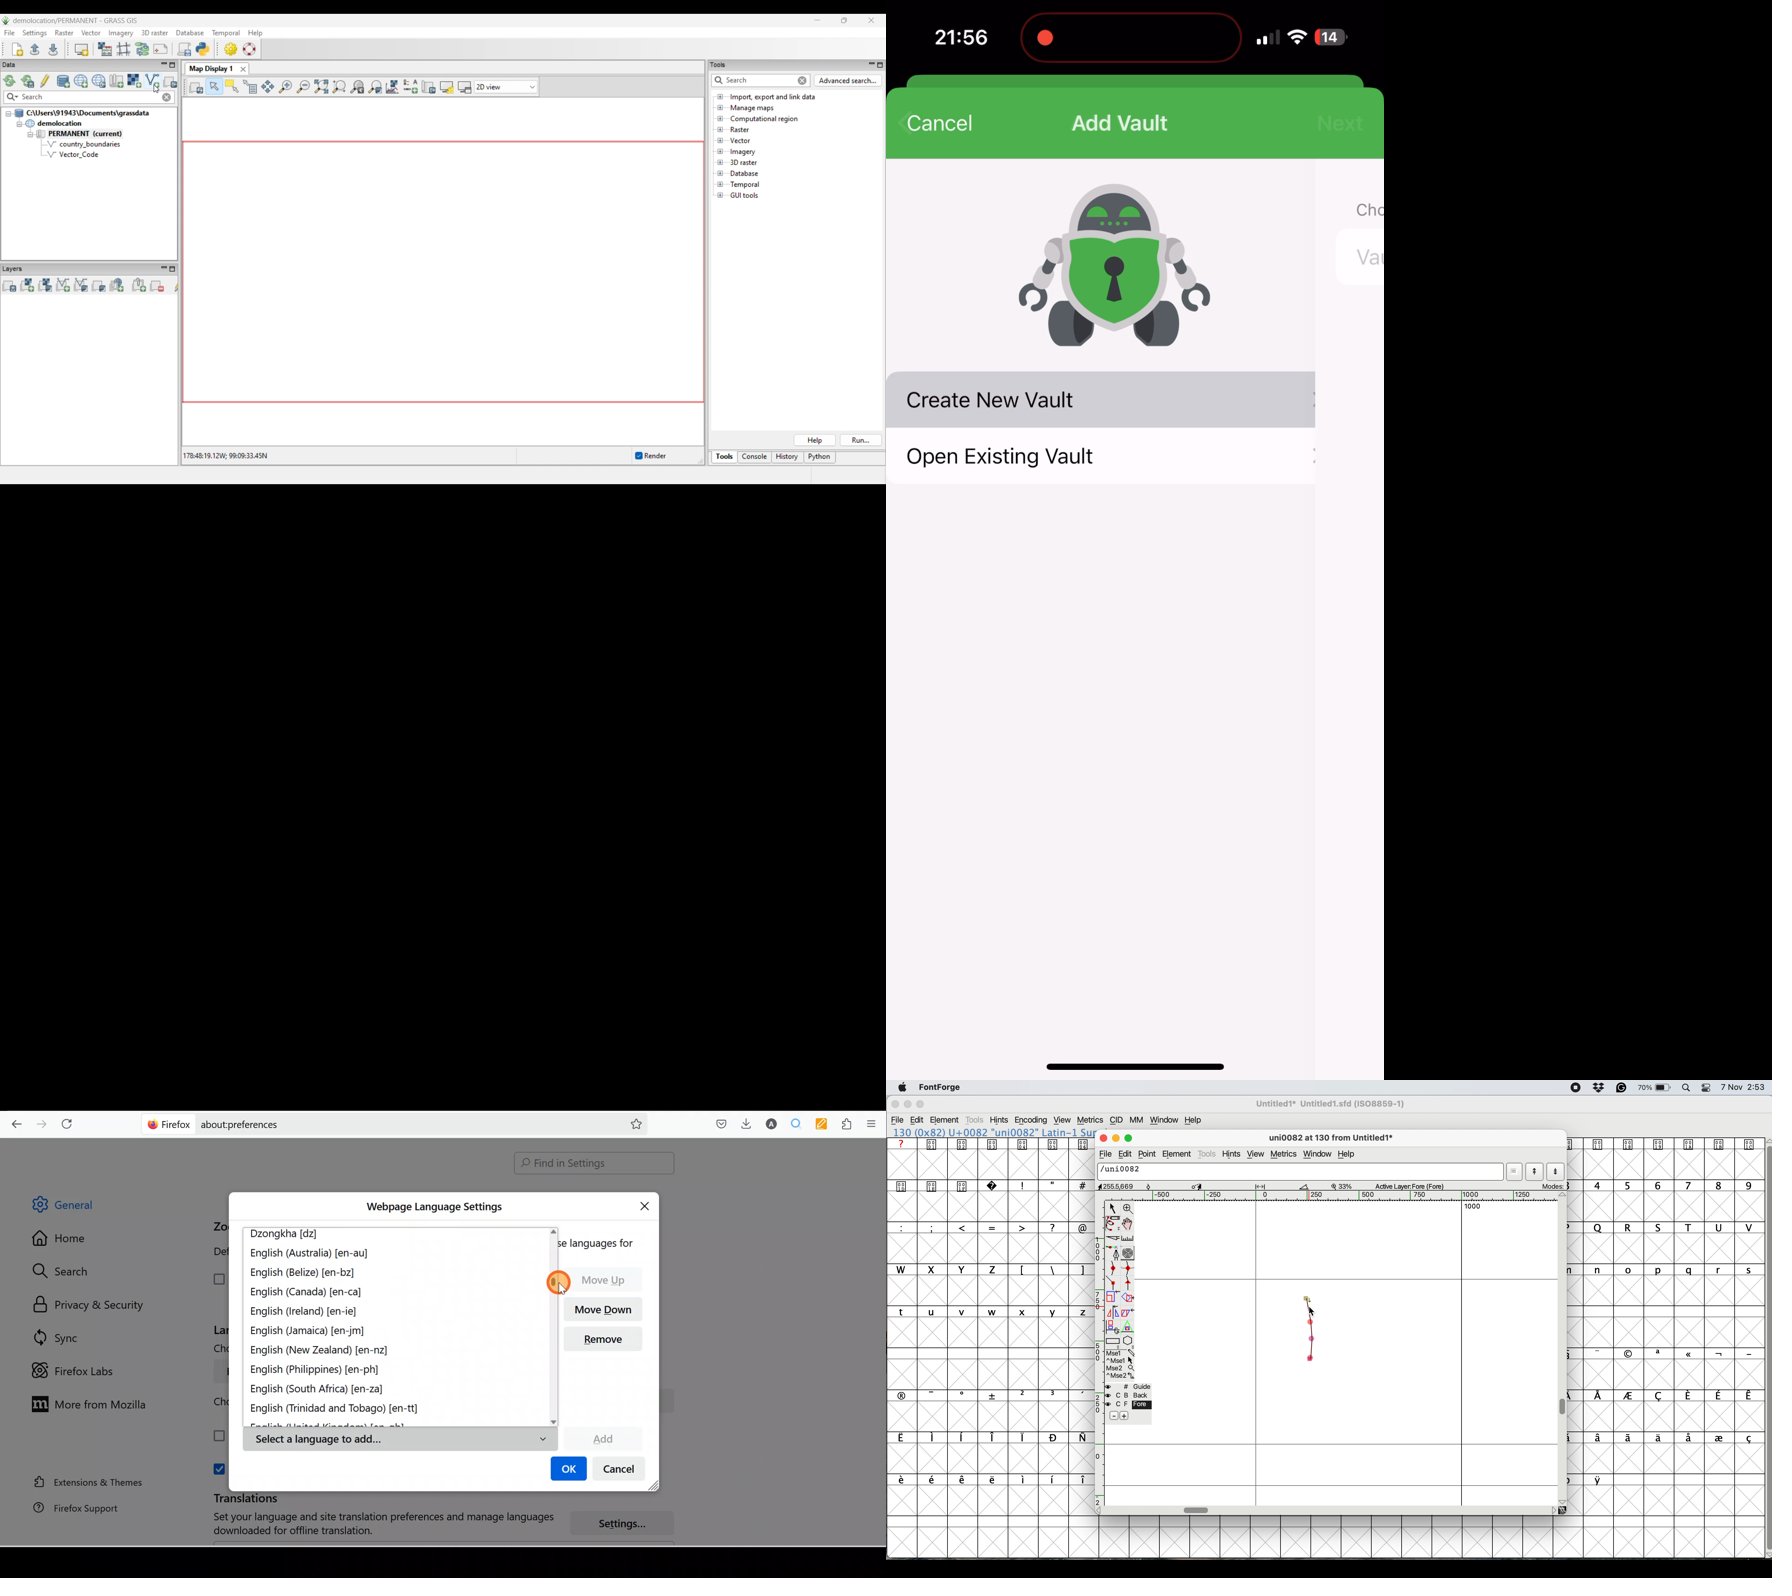 Image resolution: width=1792 pixels, height=1596 pixels. Describe the element at coordinates (567, 1470) in the screenshot. I see `OK` at that location.